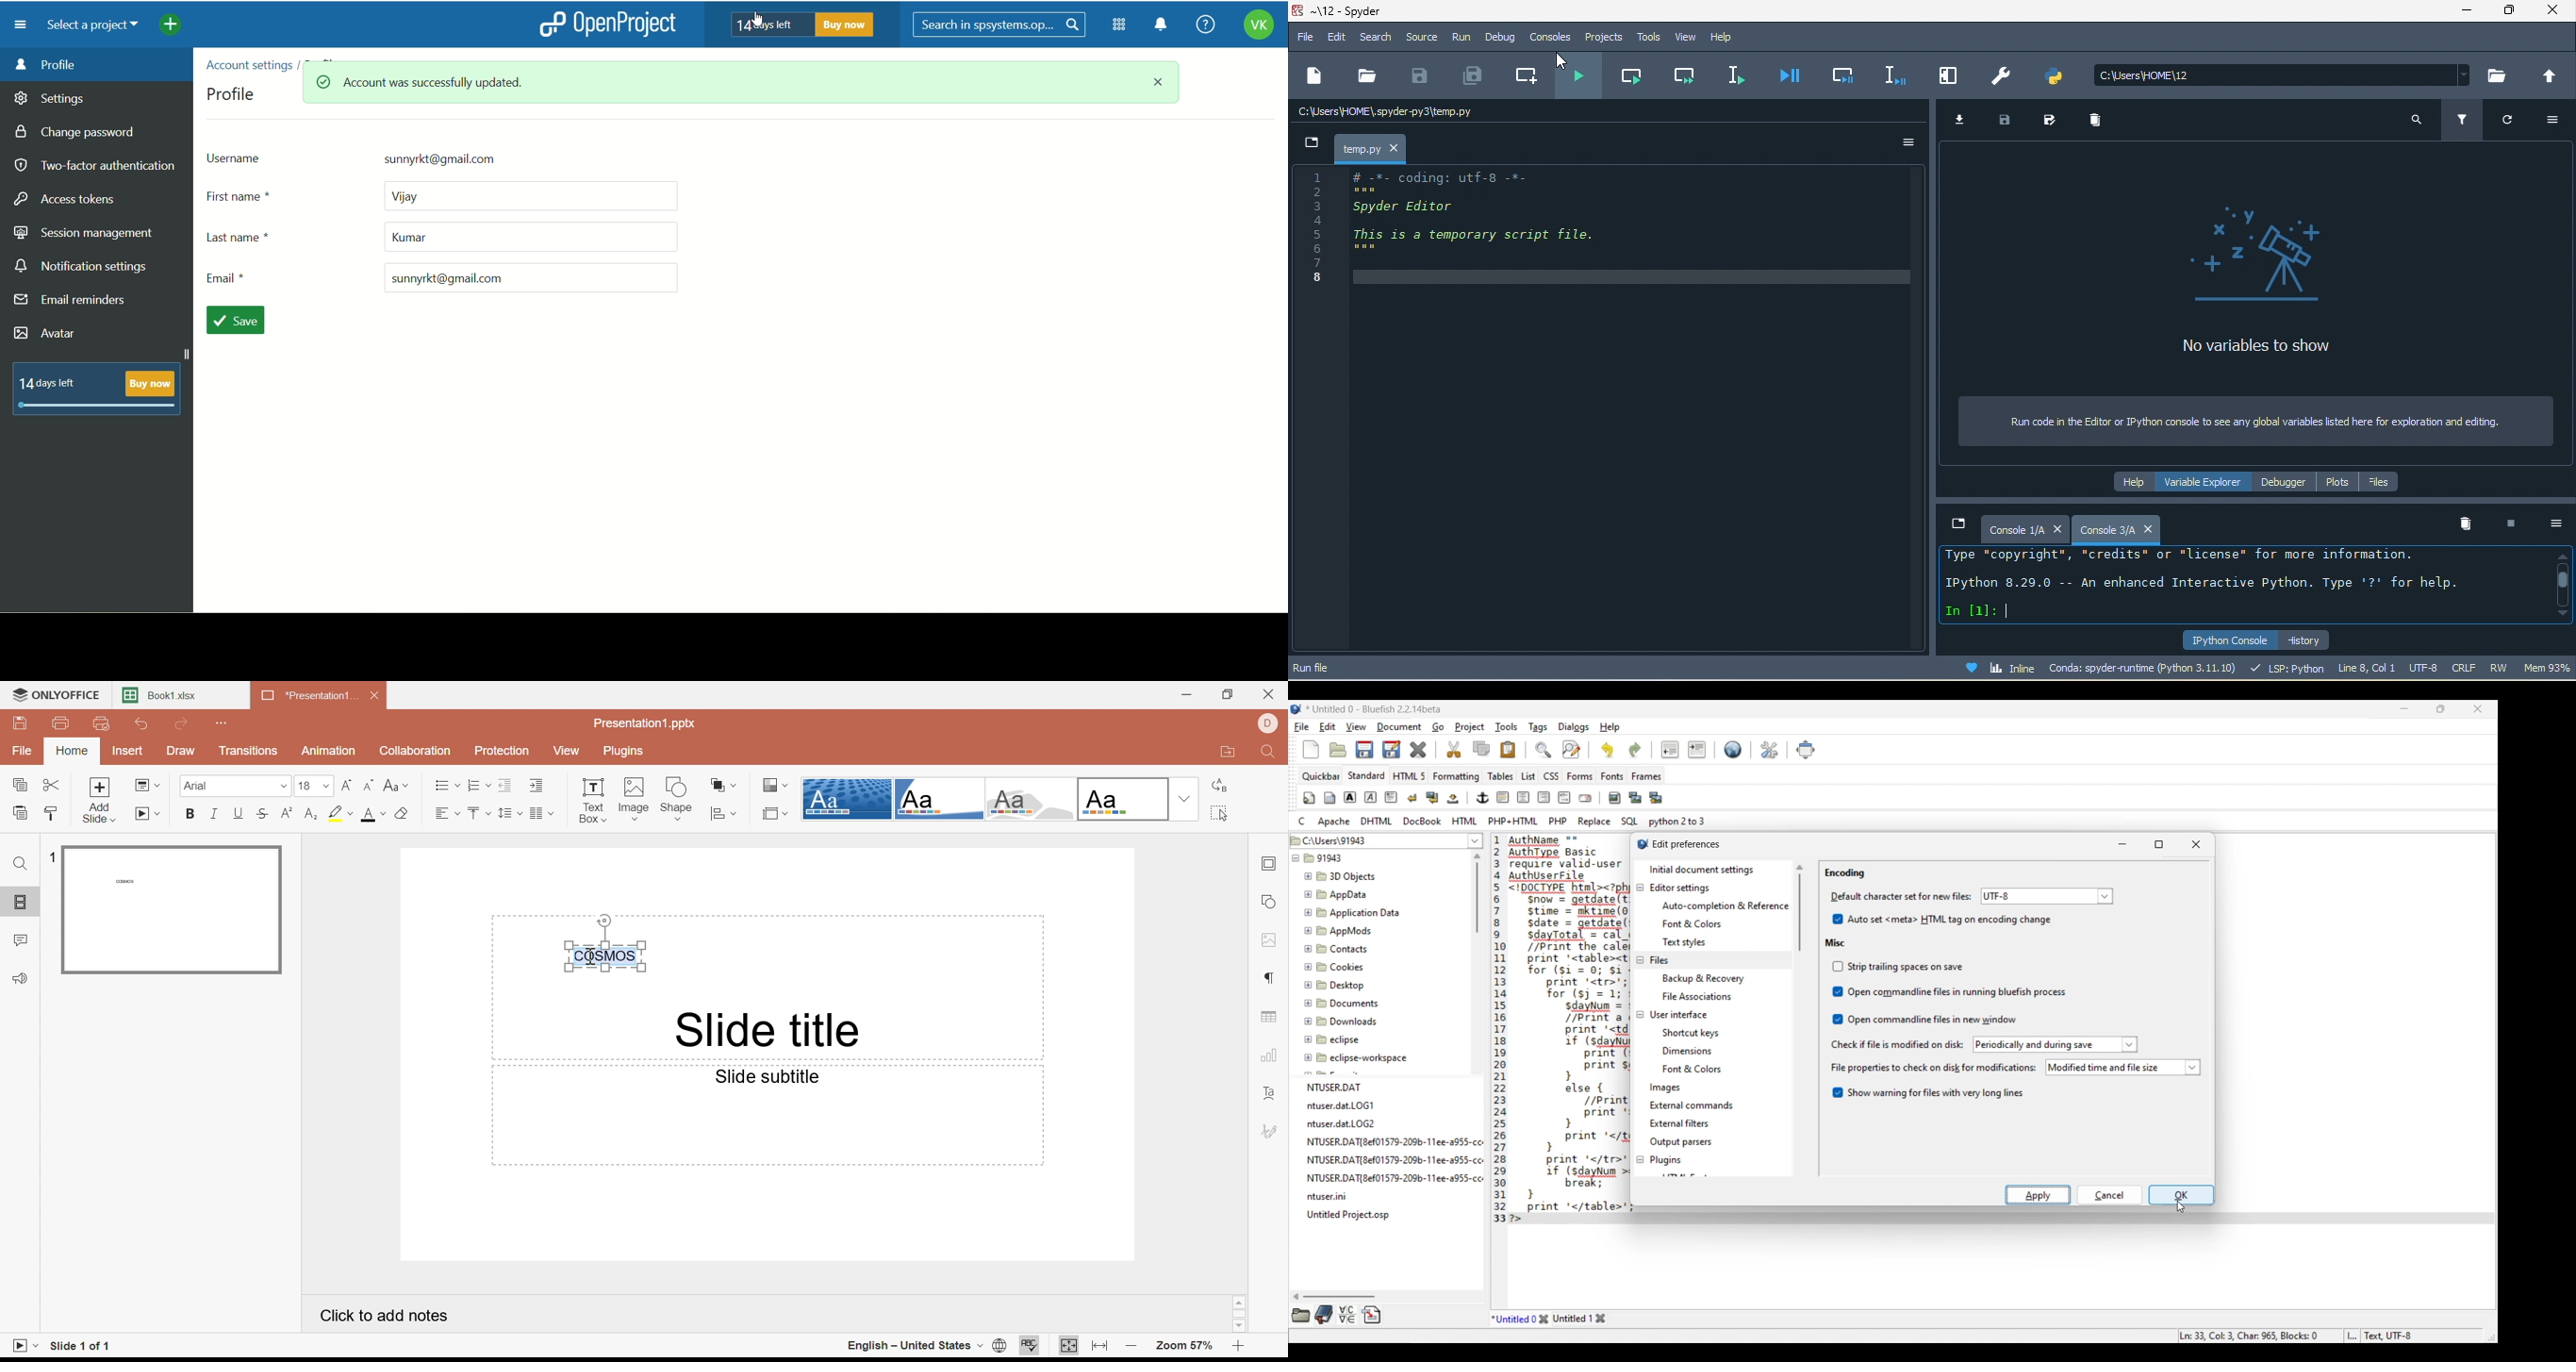 The image size is (2576, 1372). Describe the element at coordinates (1272, 980) in the screenshot. I see `Paragraph settings` at that location.